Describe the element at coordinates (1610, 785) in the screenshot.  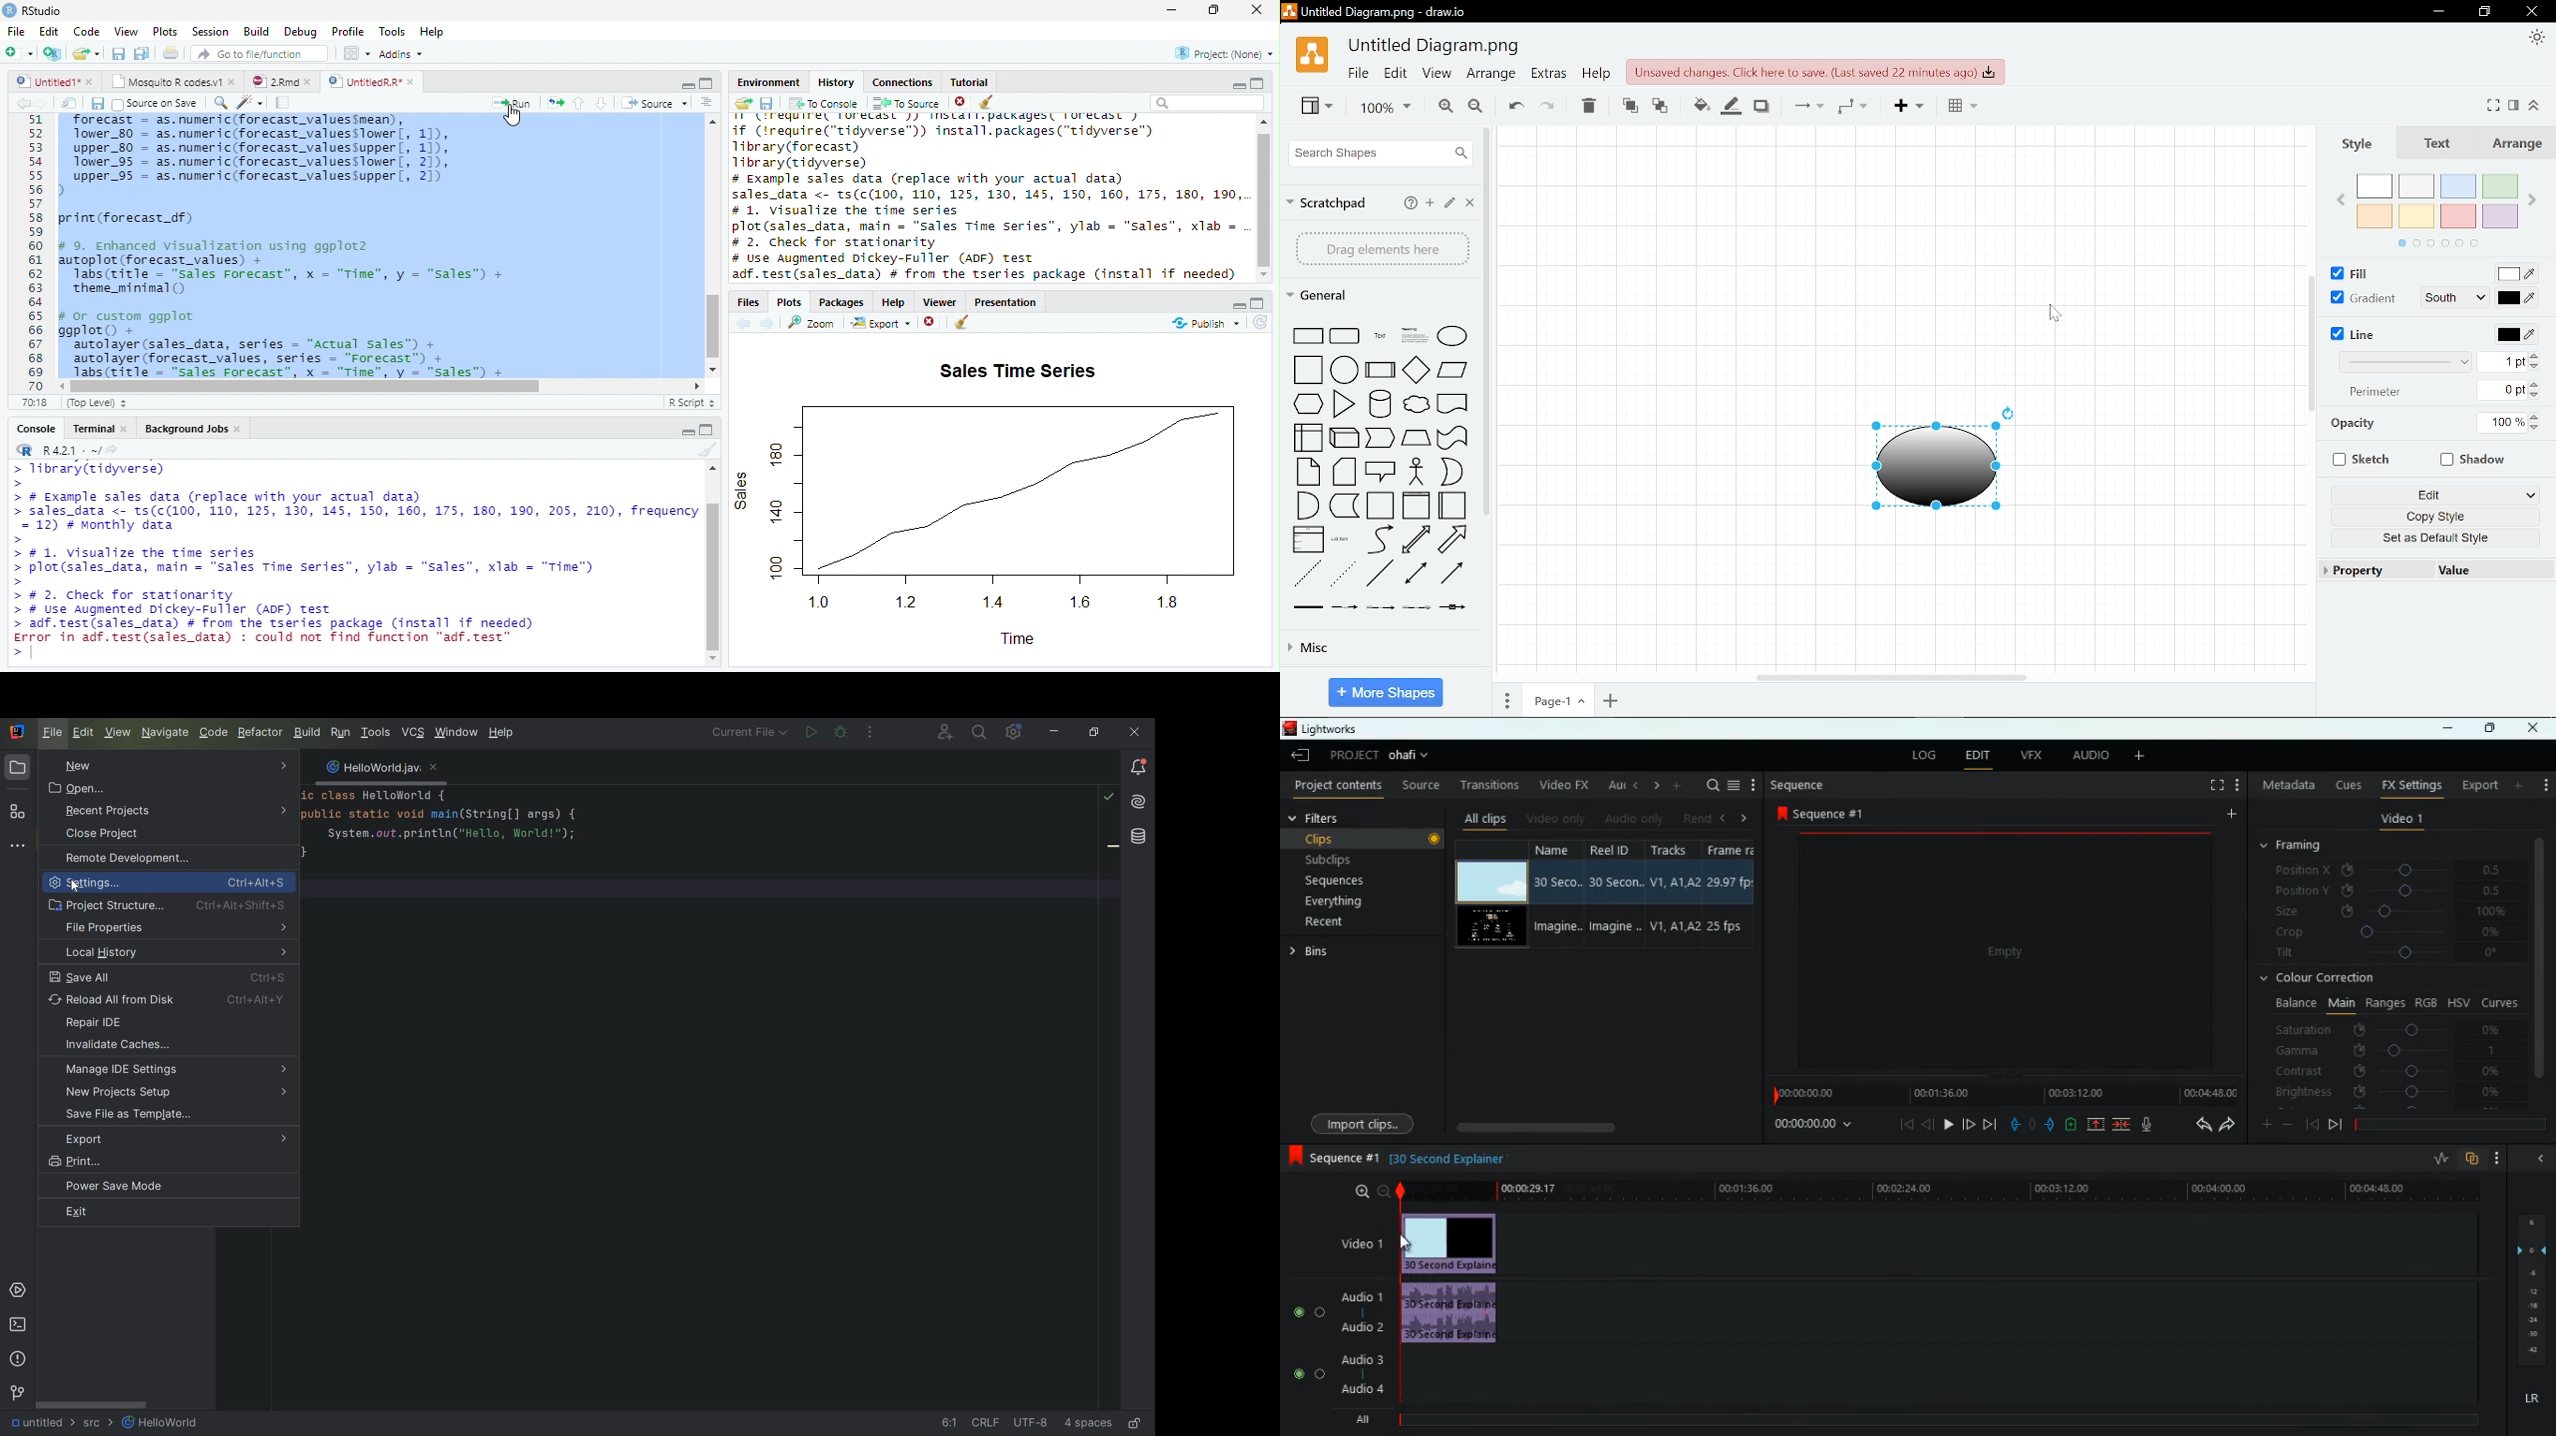
I see `au` at that location.